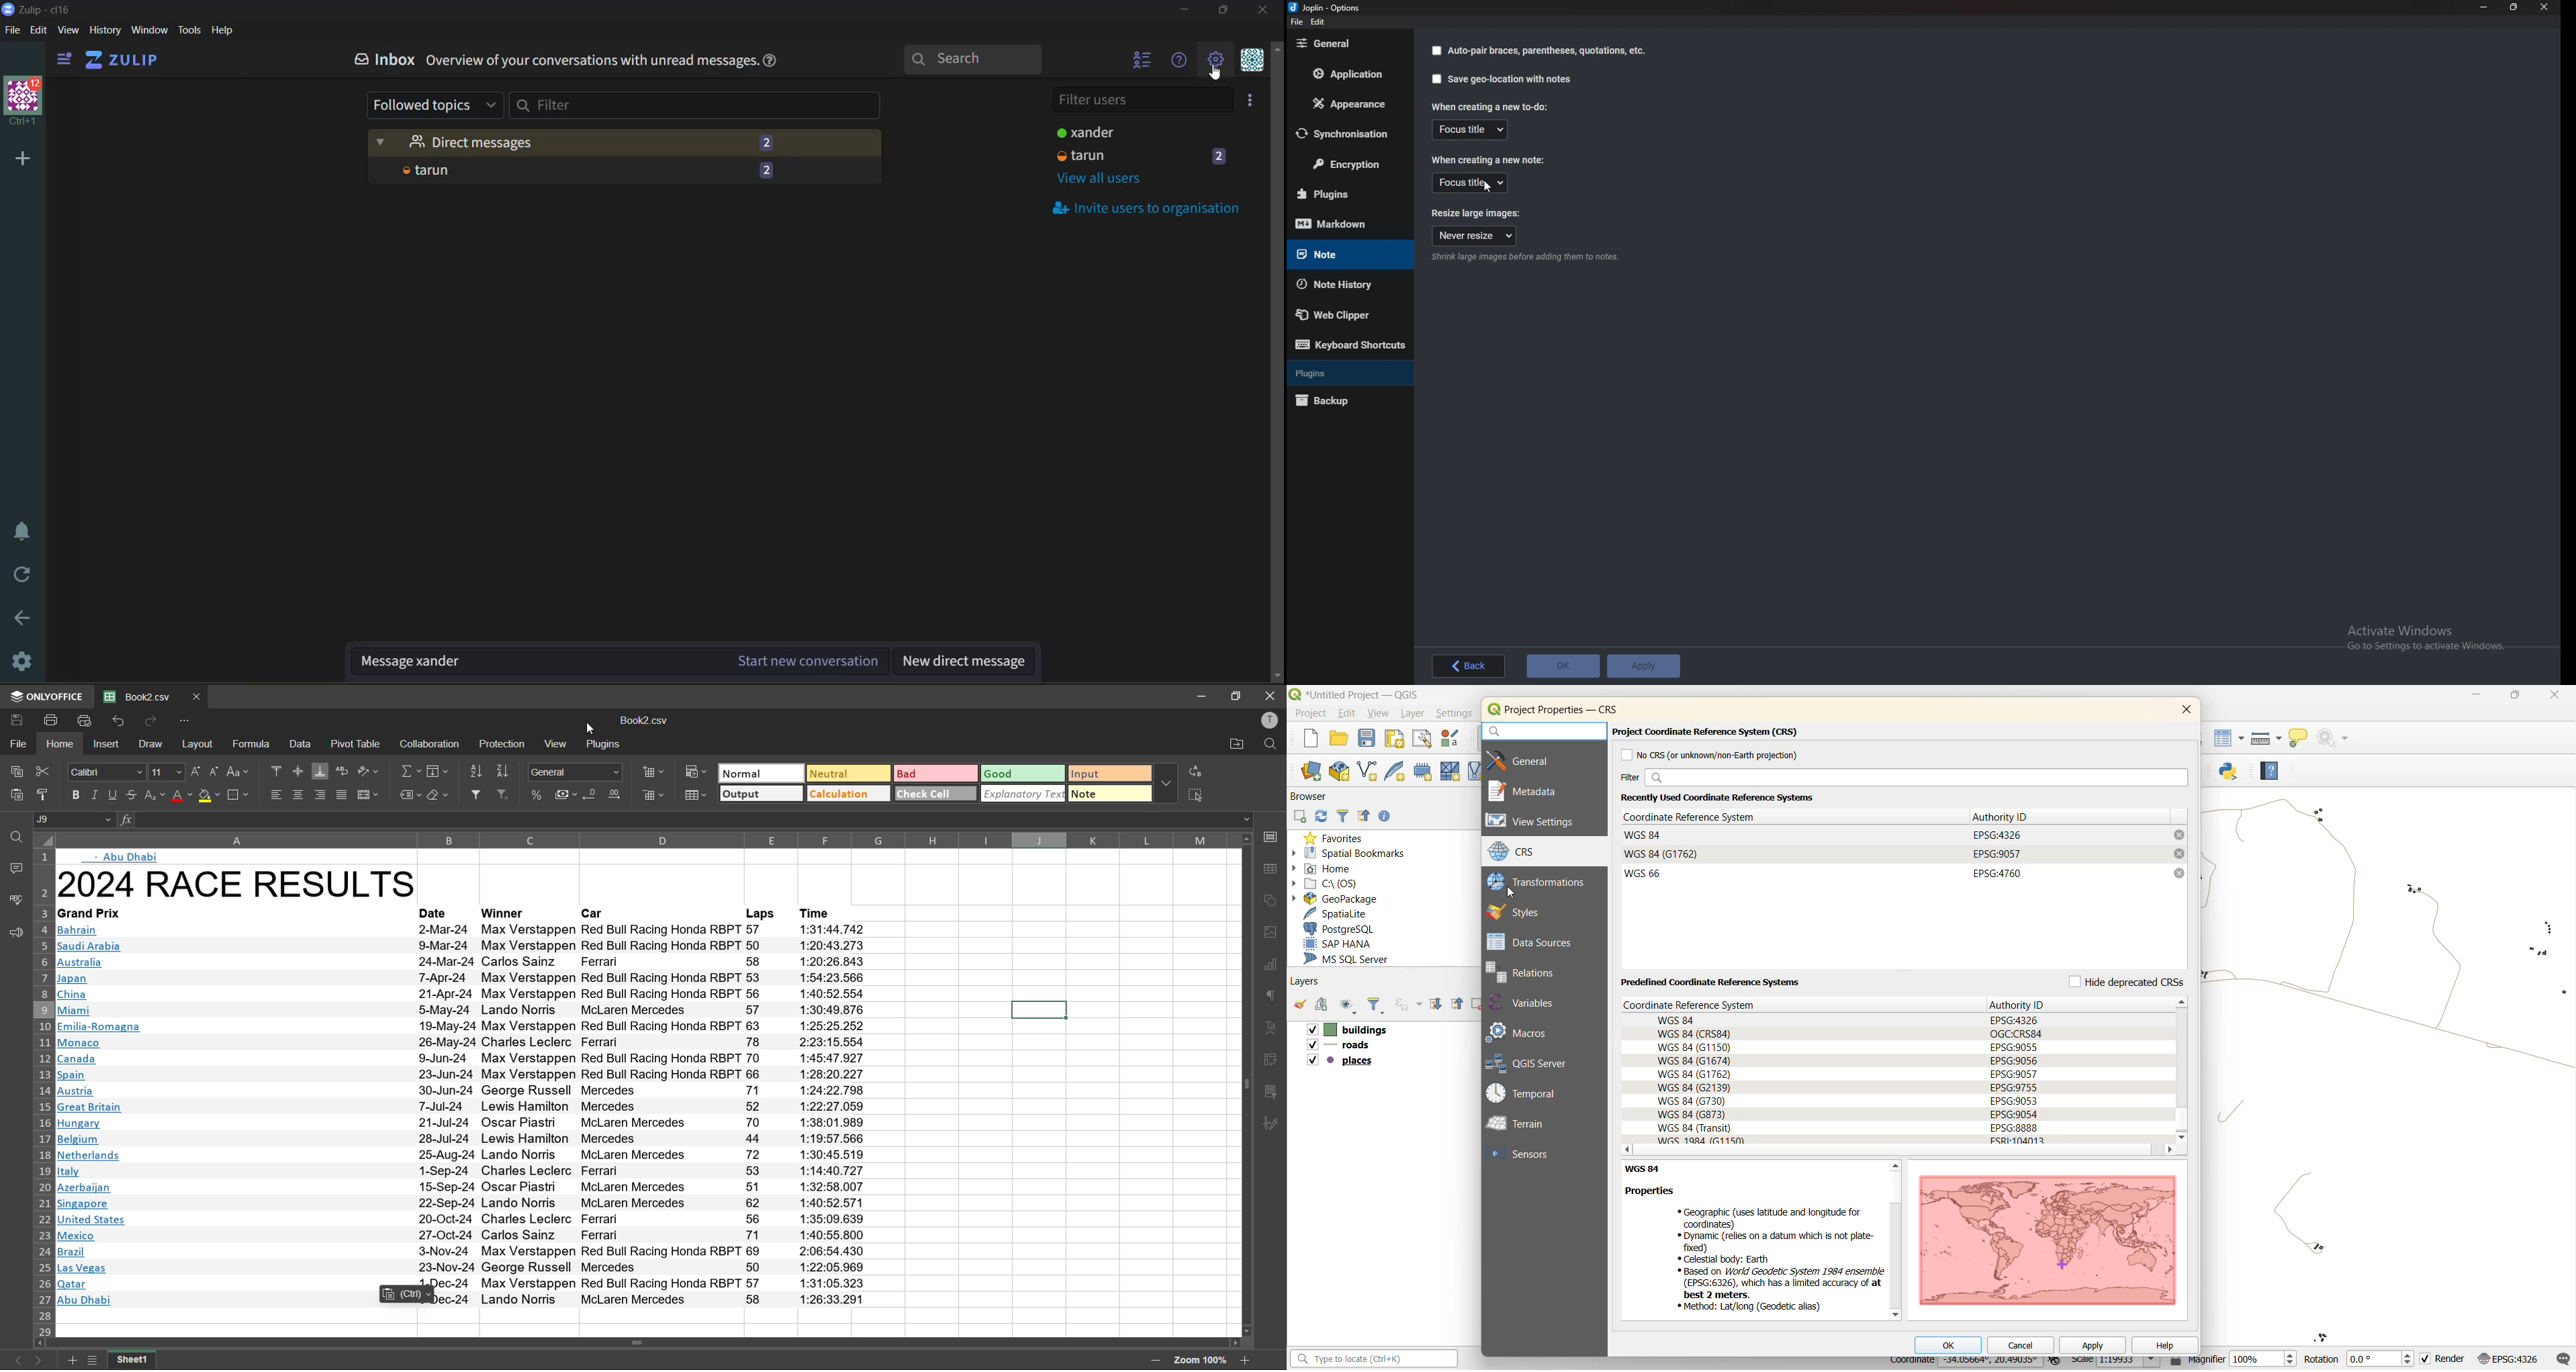  Describe the element at coordinates (1349, 346) in the screenshot. I see `Keyboard shortcuts` at that location.